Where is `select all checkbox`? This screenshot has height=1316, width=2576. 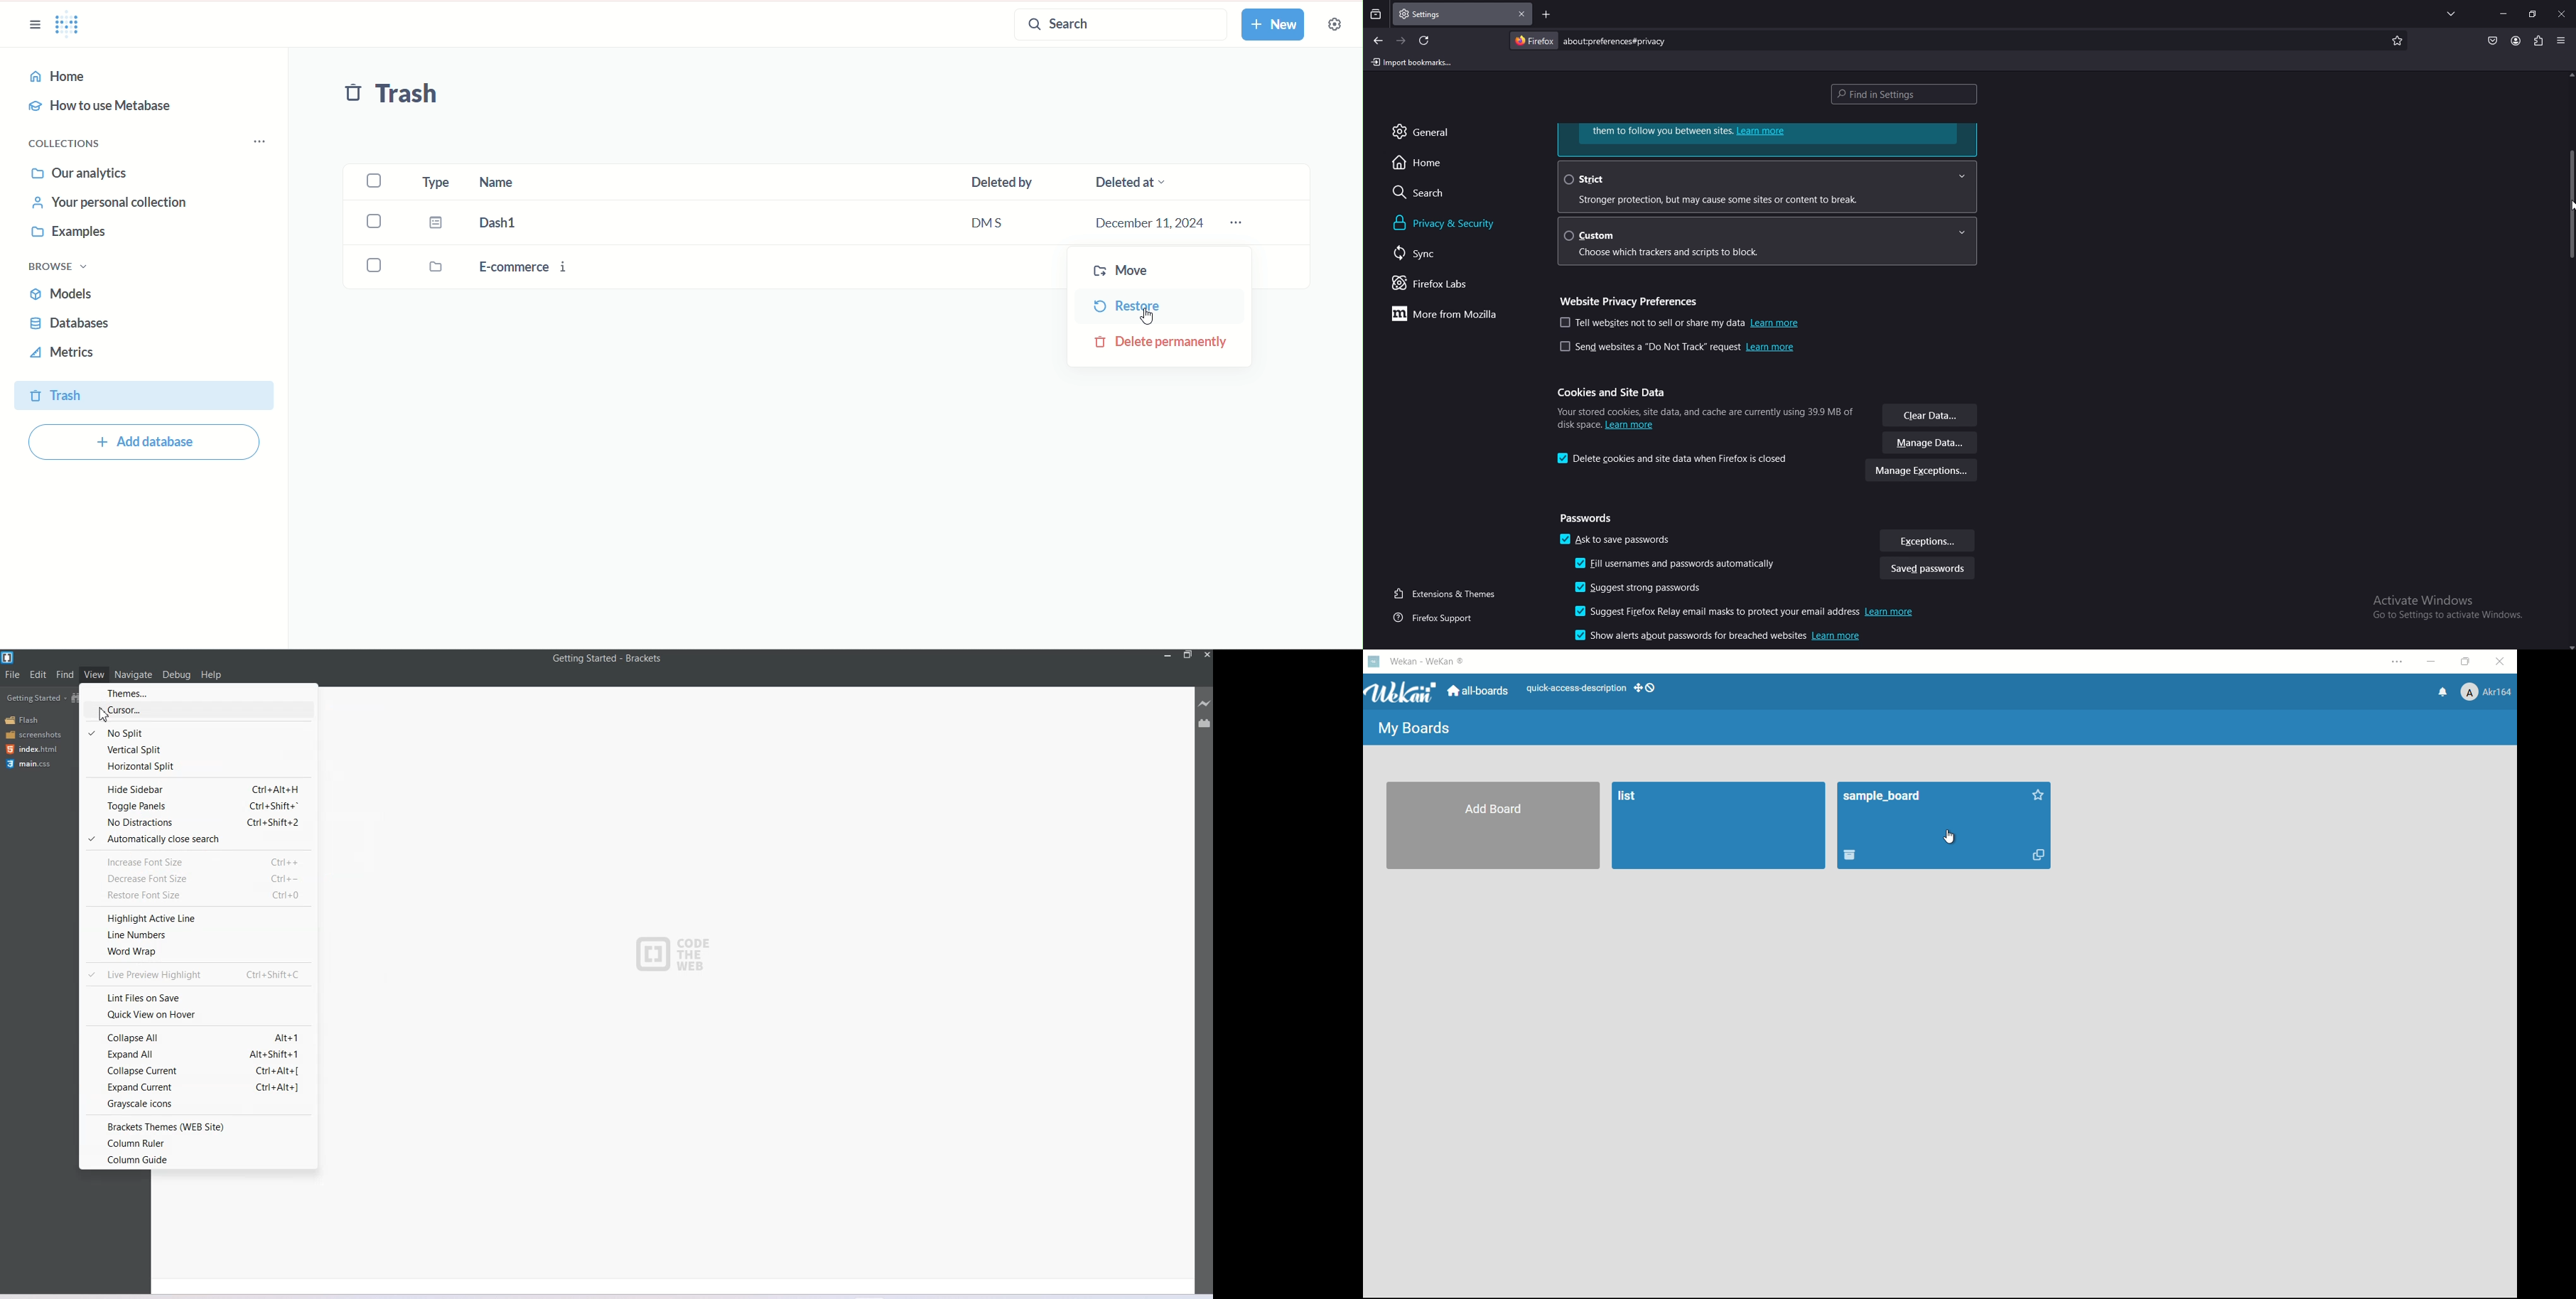
select all checkbox is located at coordinates (377, 180).